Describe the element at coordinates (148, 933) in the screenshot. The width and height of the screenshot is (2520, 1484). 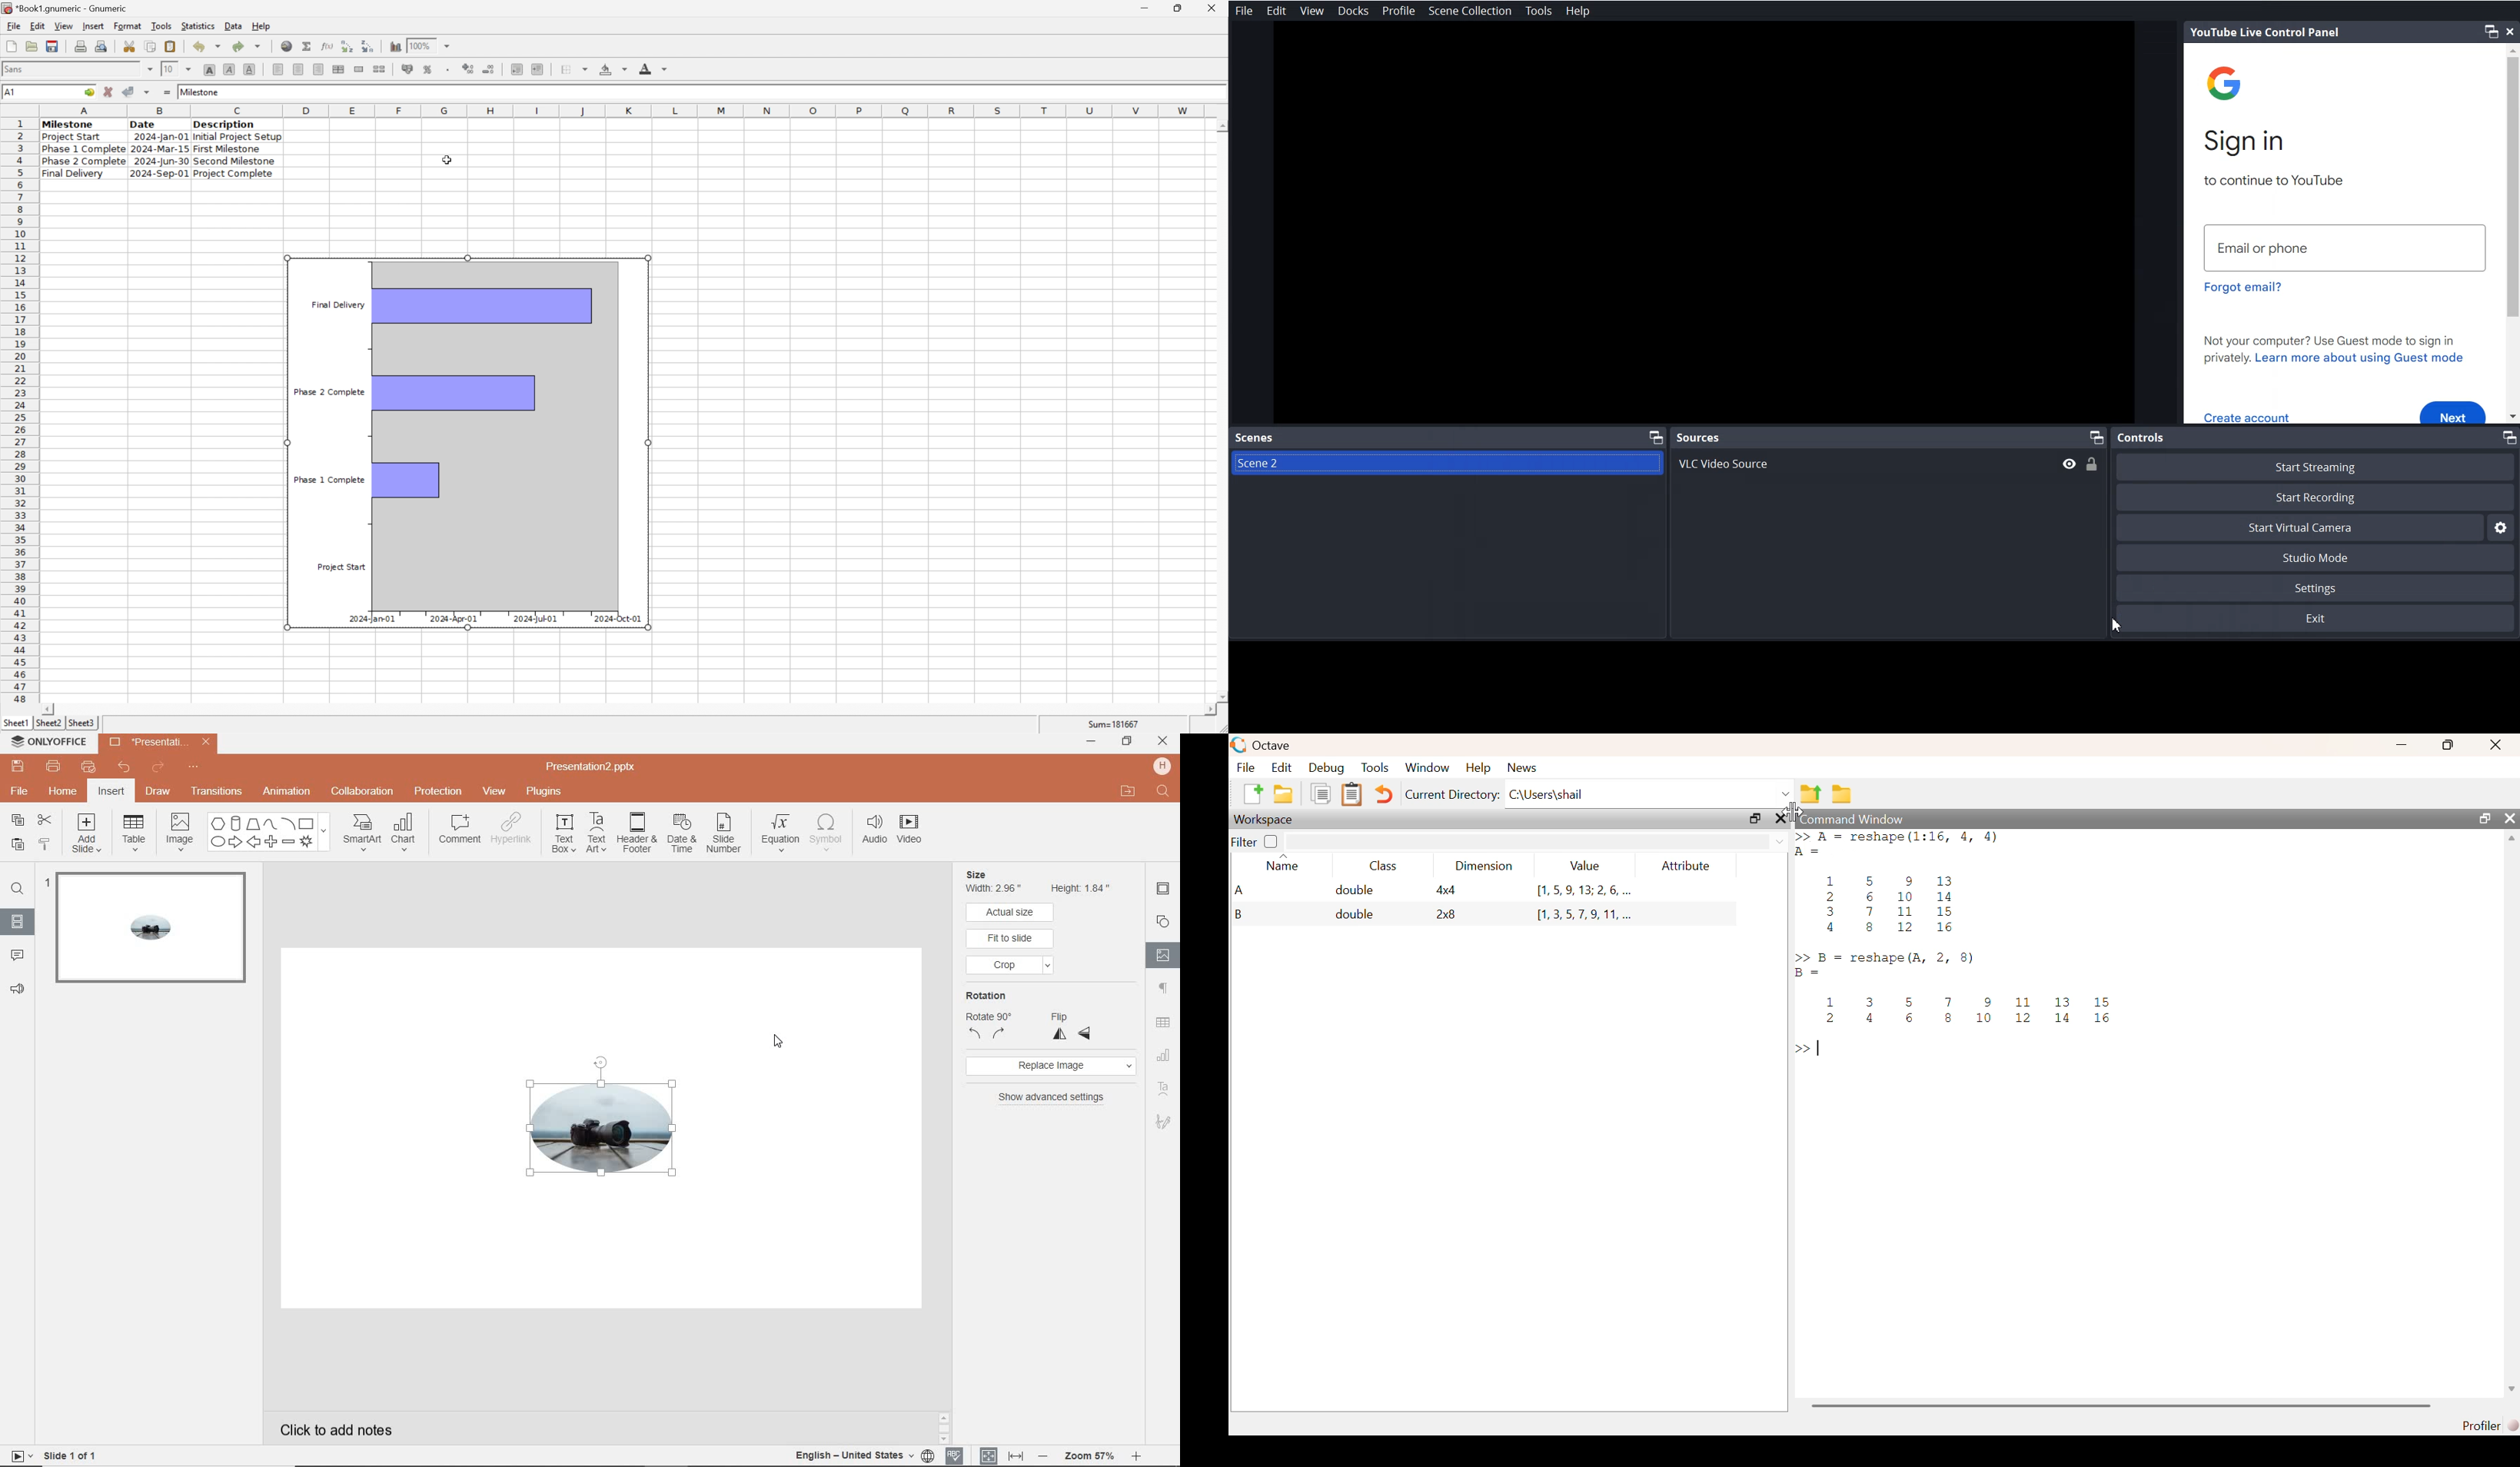
I see `slide` at that location.